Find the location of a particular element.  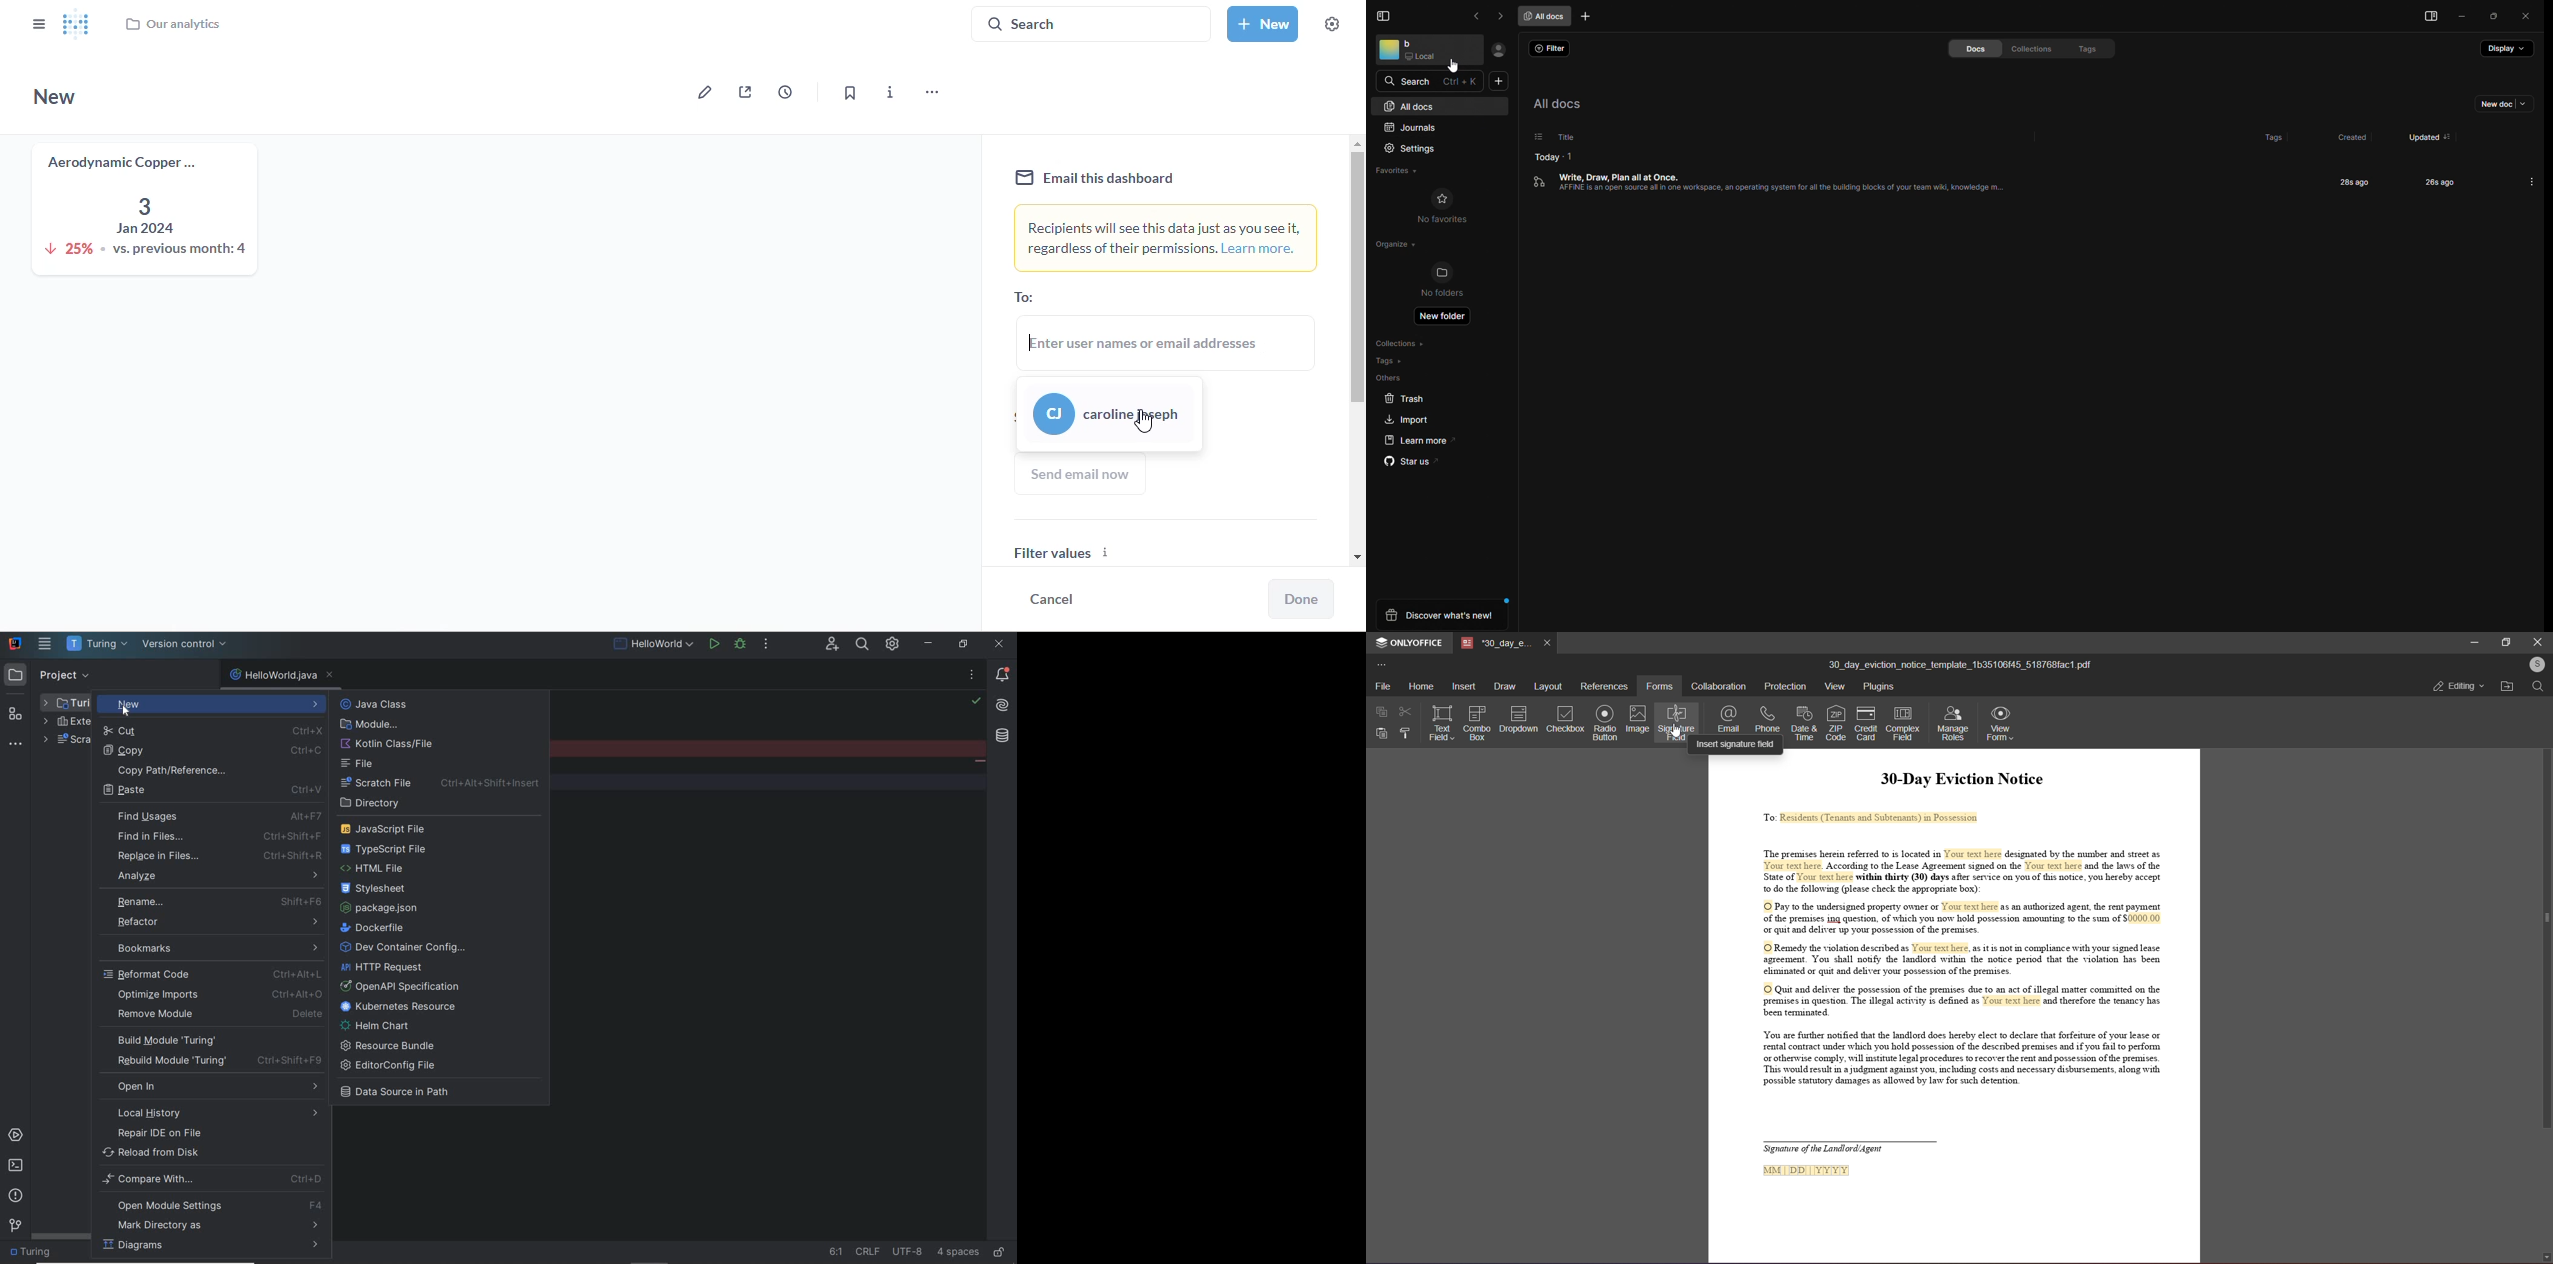

scroll bar is located at coordinates (2543, 921).